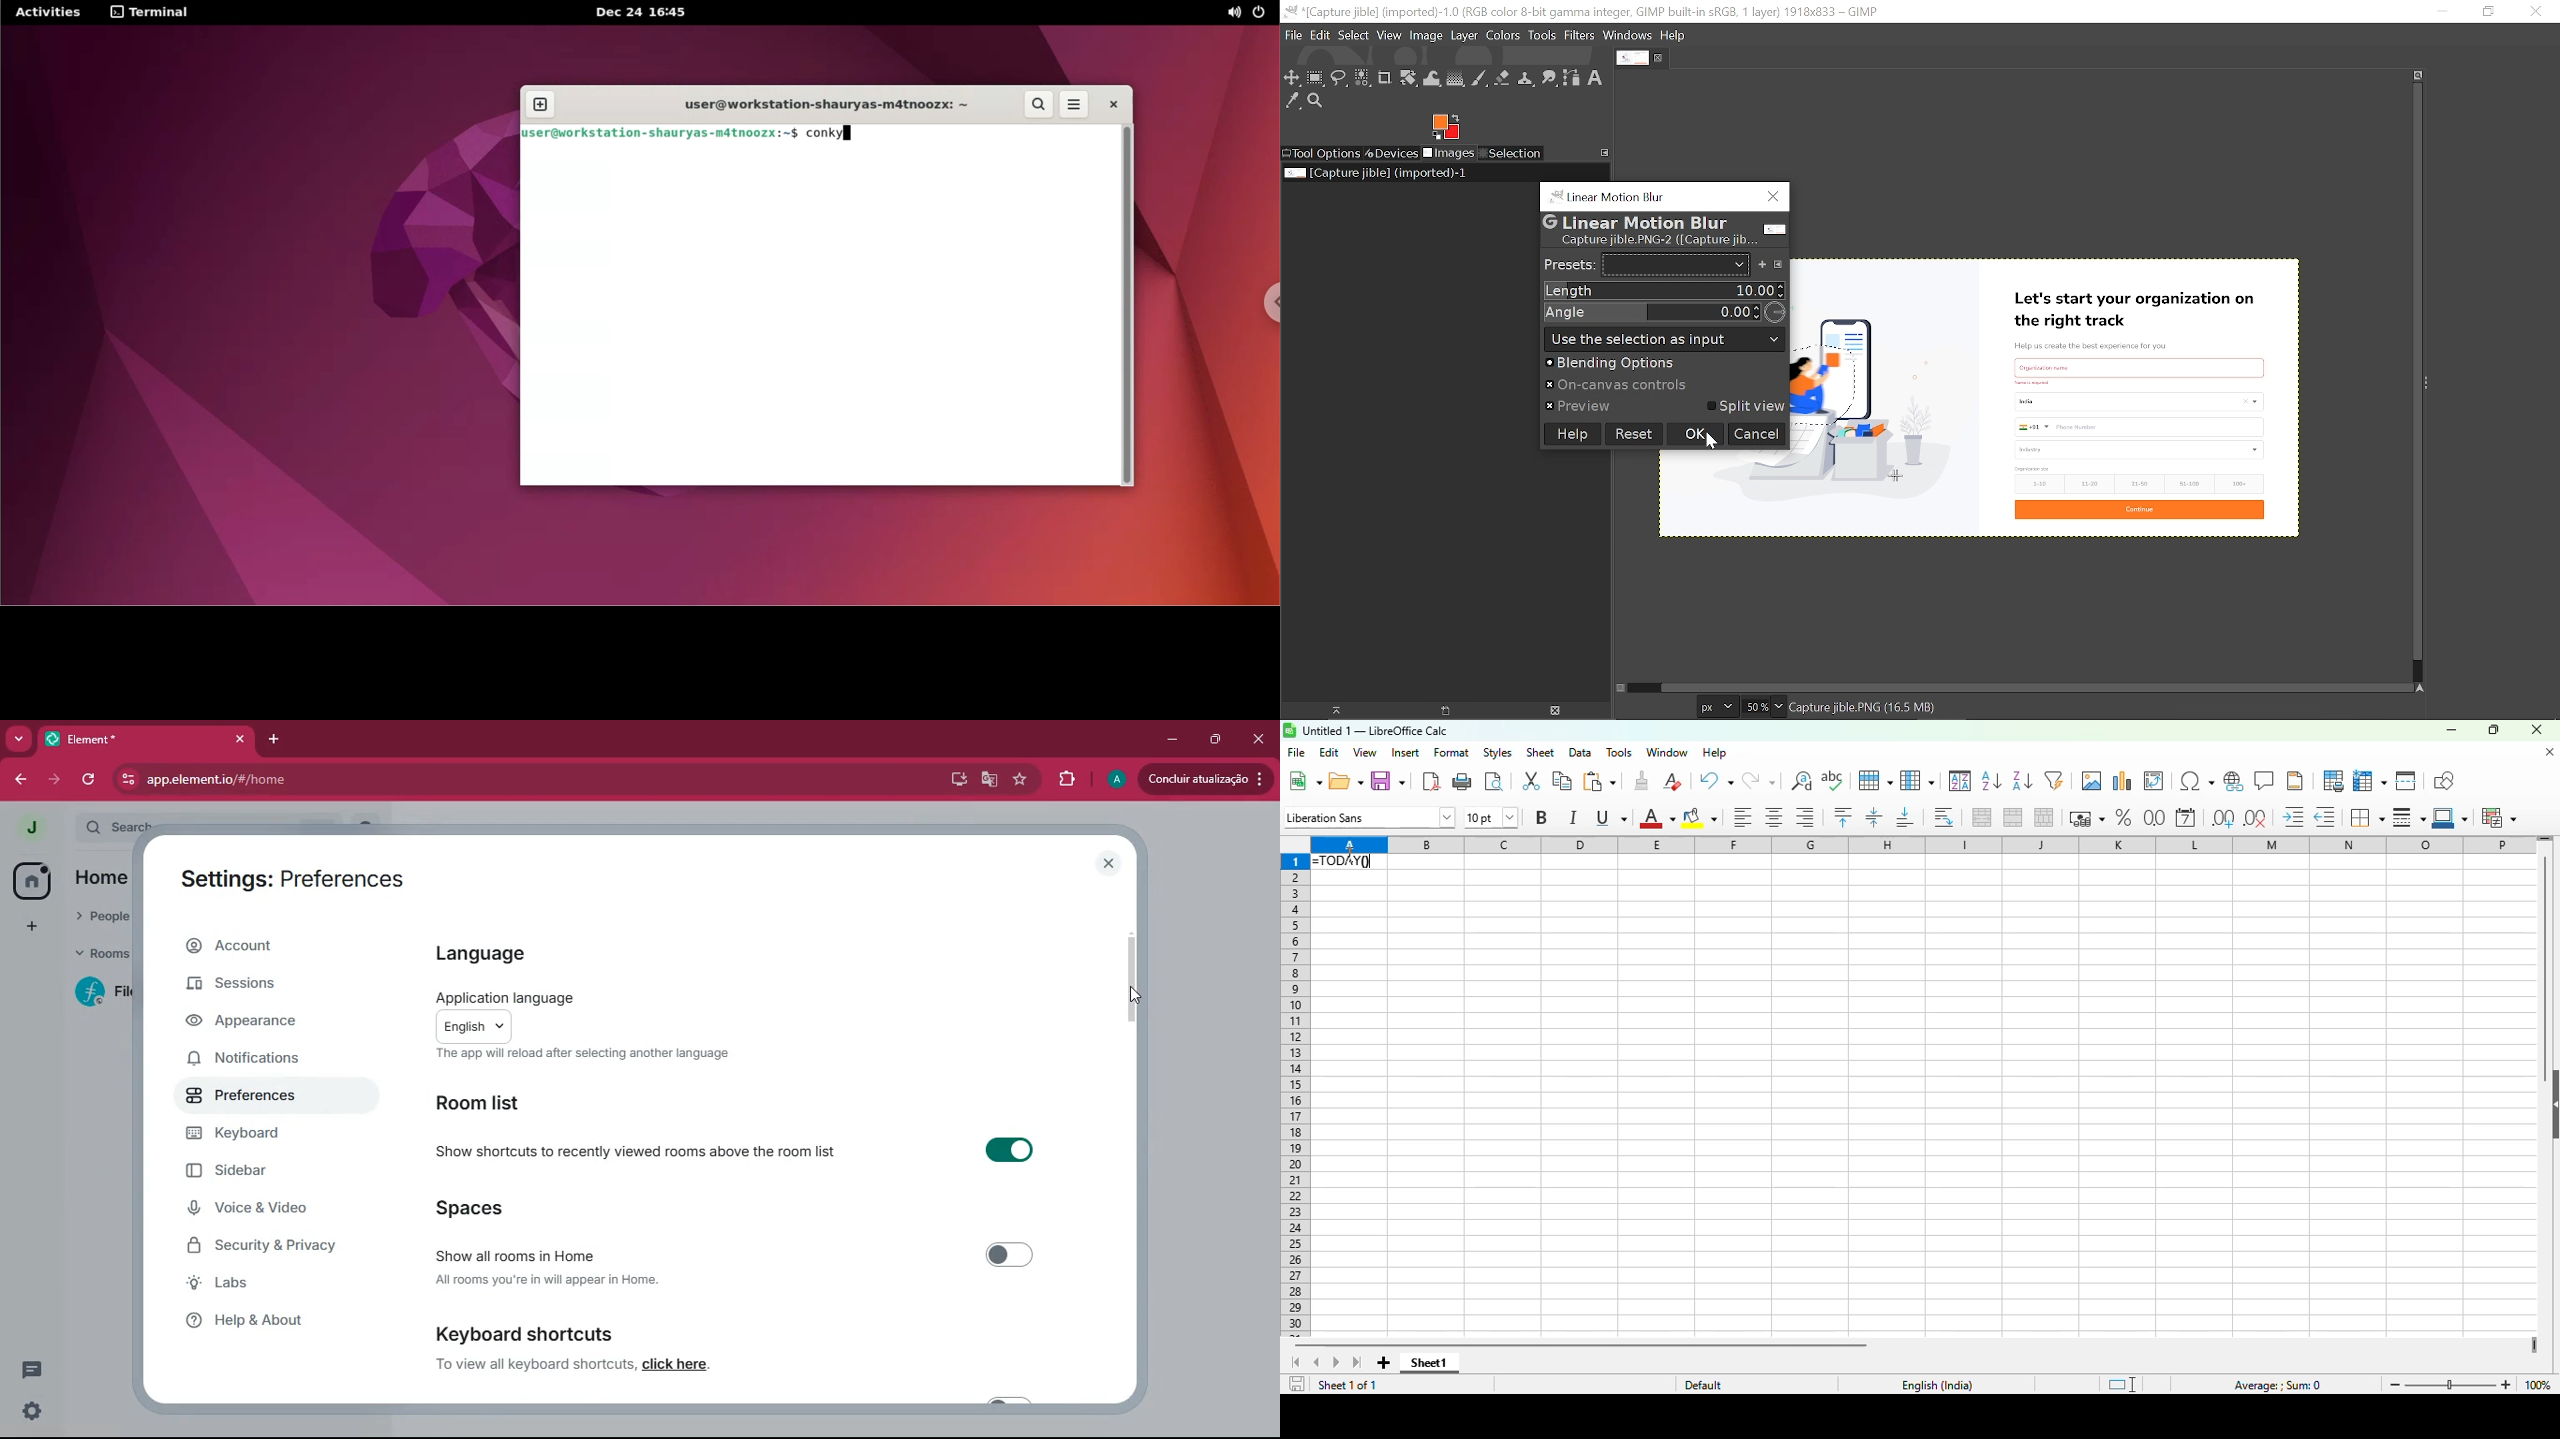  Describe the element at coordinates (643, 13) in the screenshot. I see `Dec 24 16'45` at that location.